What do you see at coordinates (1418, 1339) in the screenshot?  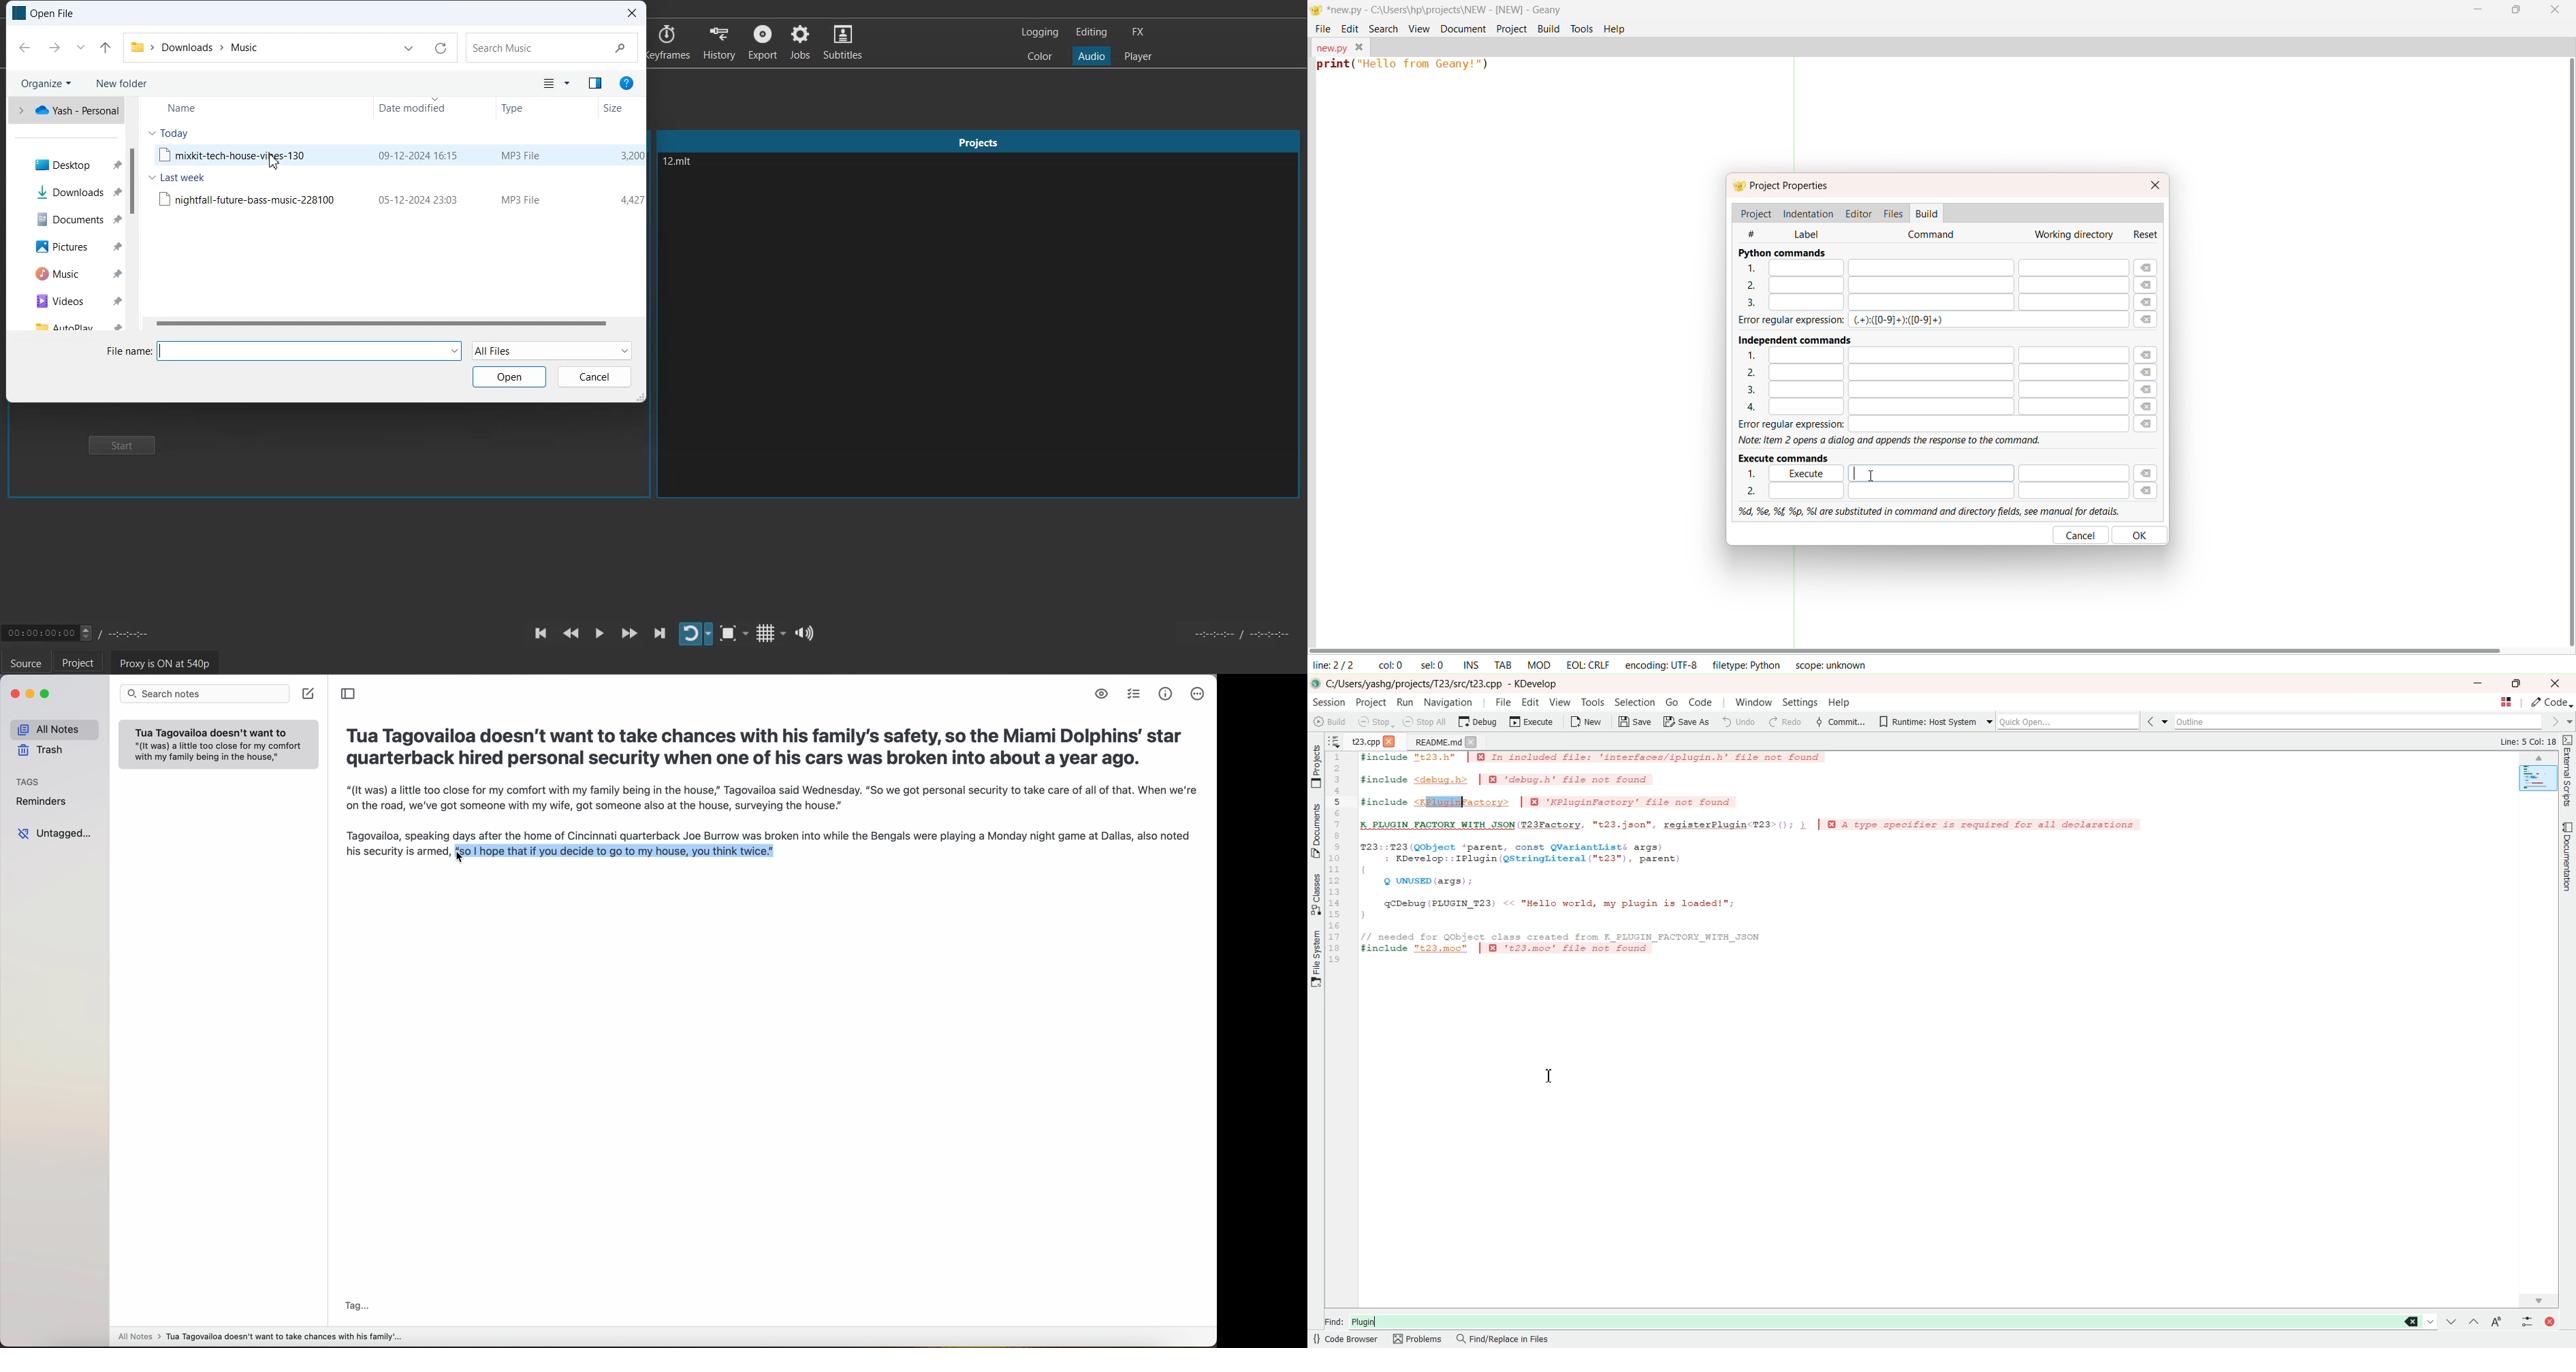 I see `Problems` at bounding box center [1418, 1339].